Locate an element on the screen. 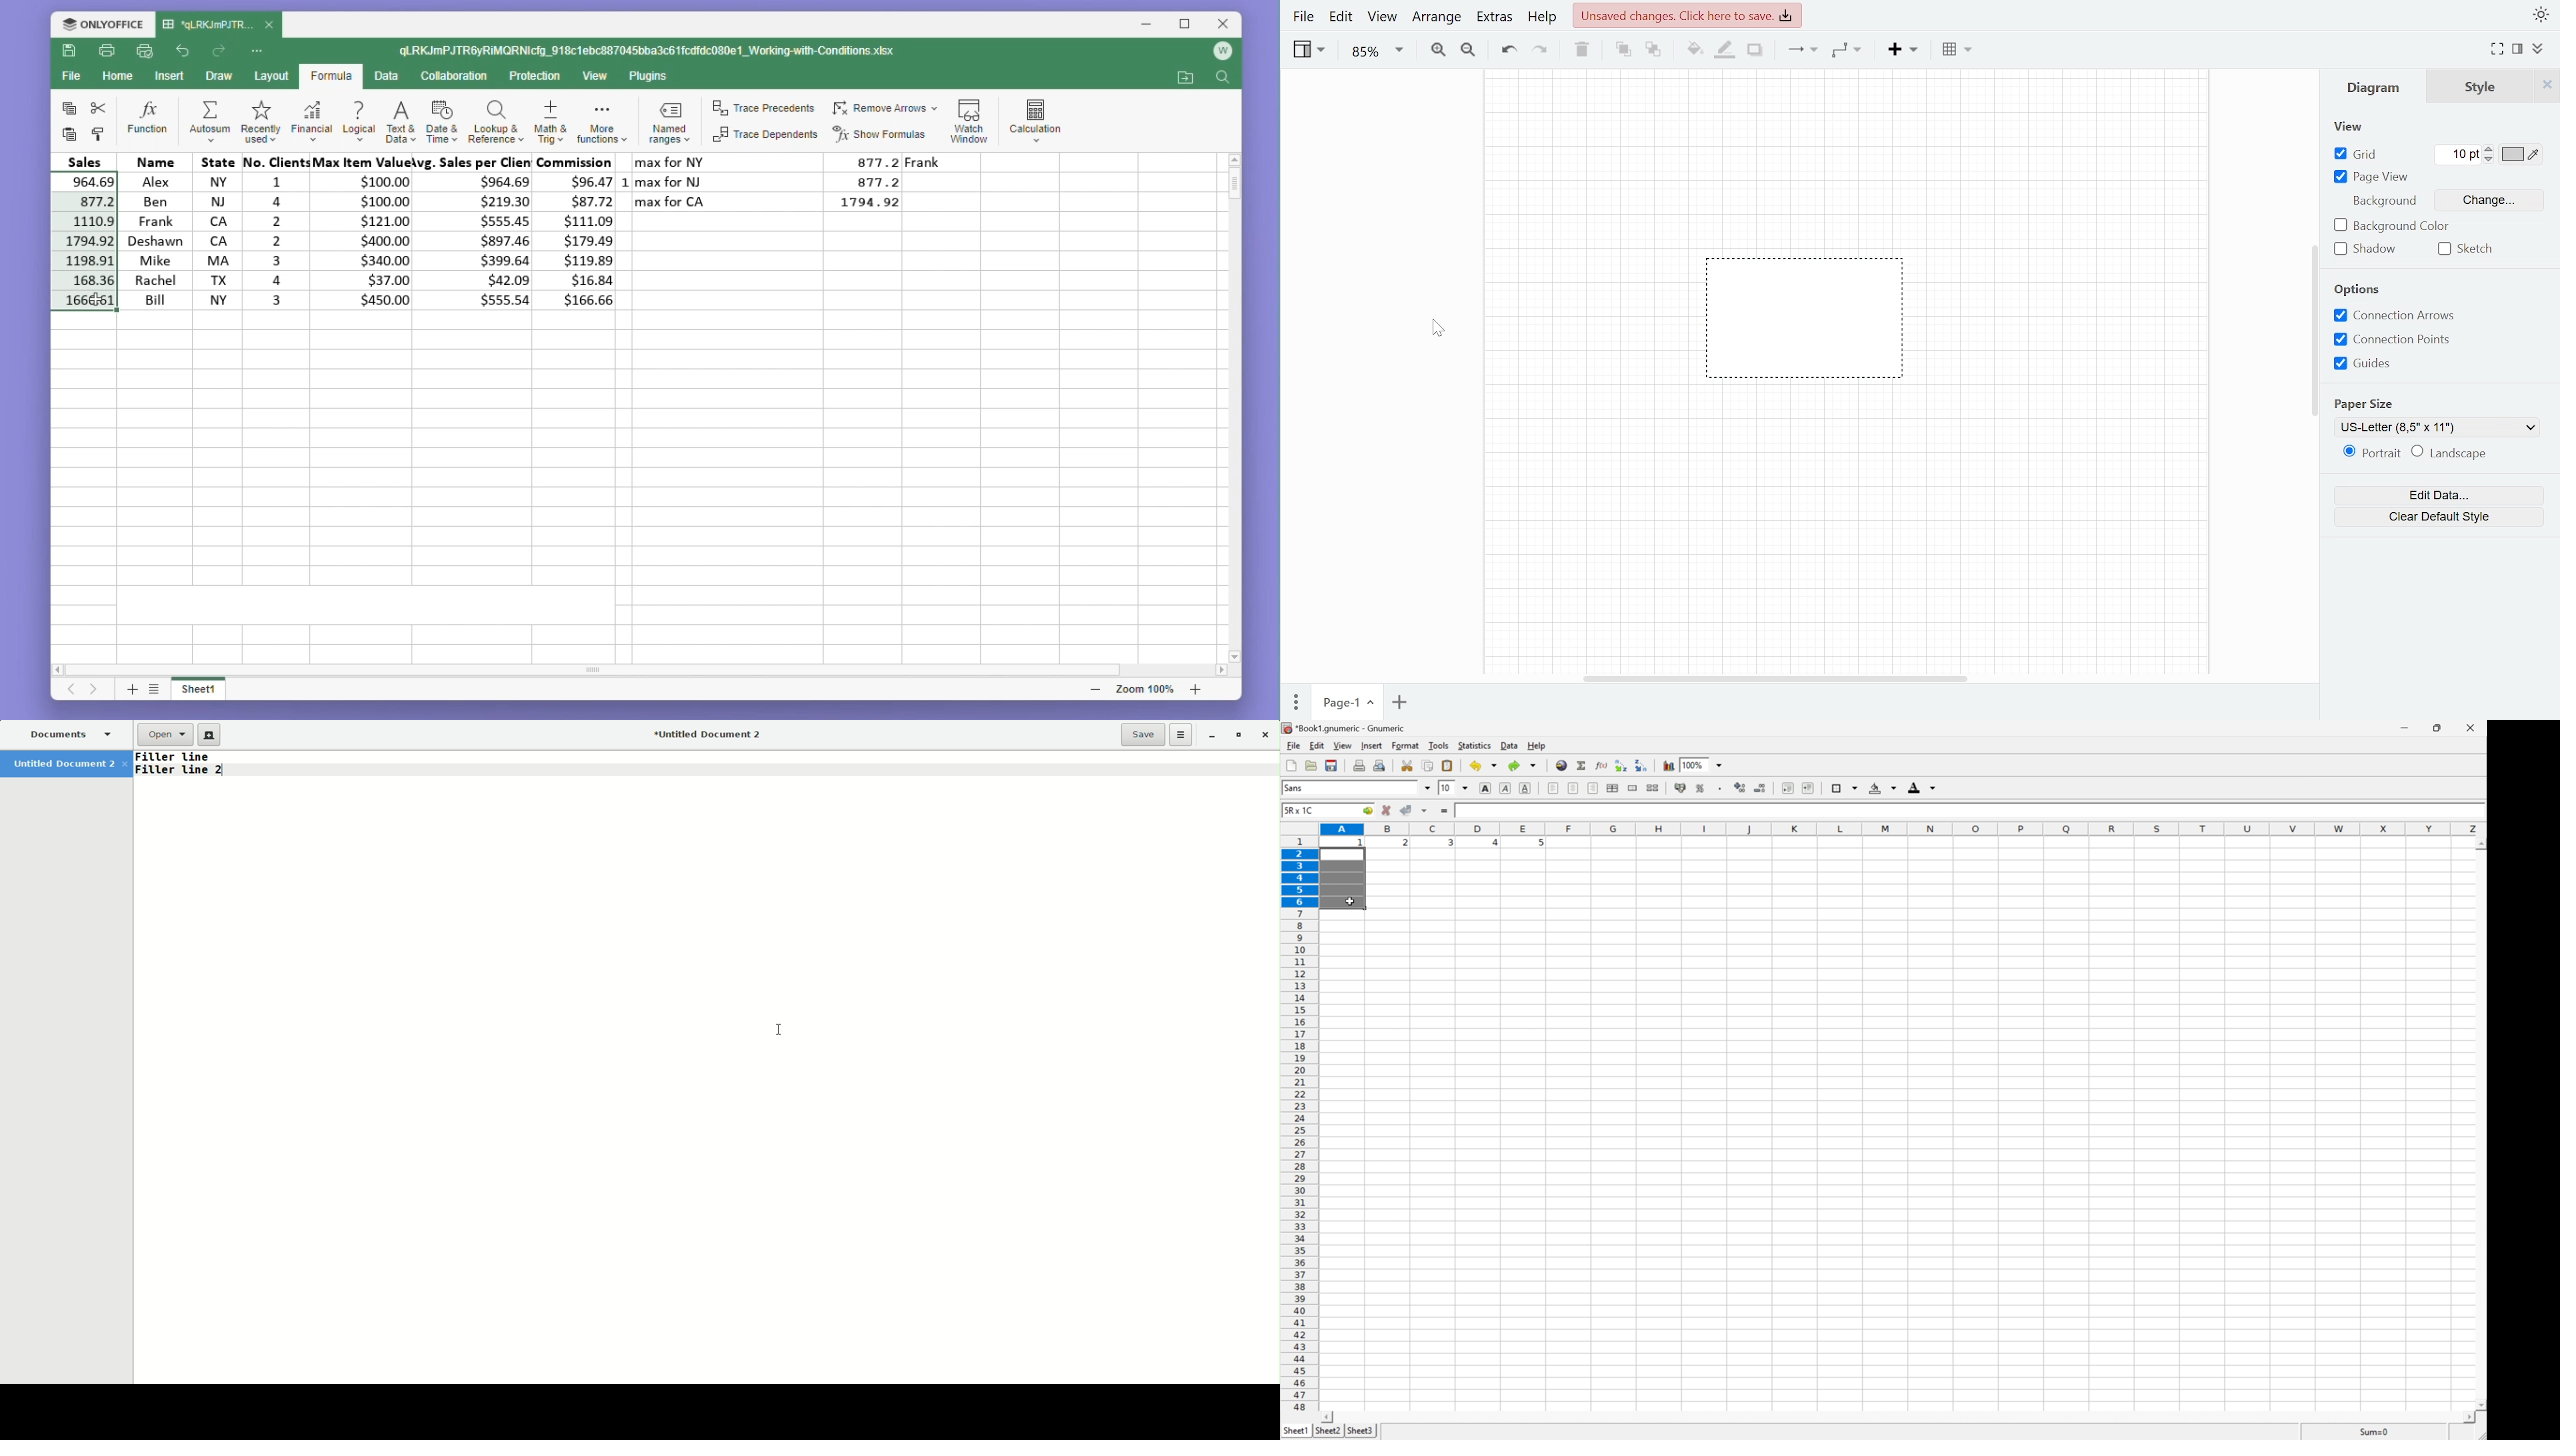  Decrease grid count is located at coordinates (2491, 161).